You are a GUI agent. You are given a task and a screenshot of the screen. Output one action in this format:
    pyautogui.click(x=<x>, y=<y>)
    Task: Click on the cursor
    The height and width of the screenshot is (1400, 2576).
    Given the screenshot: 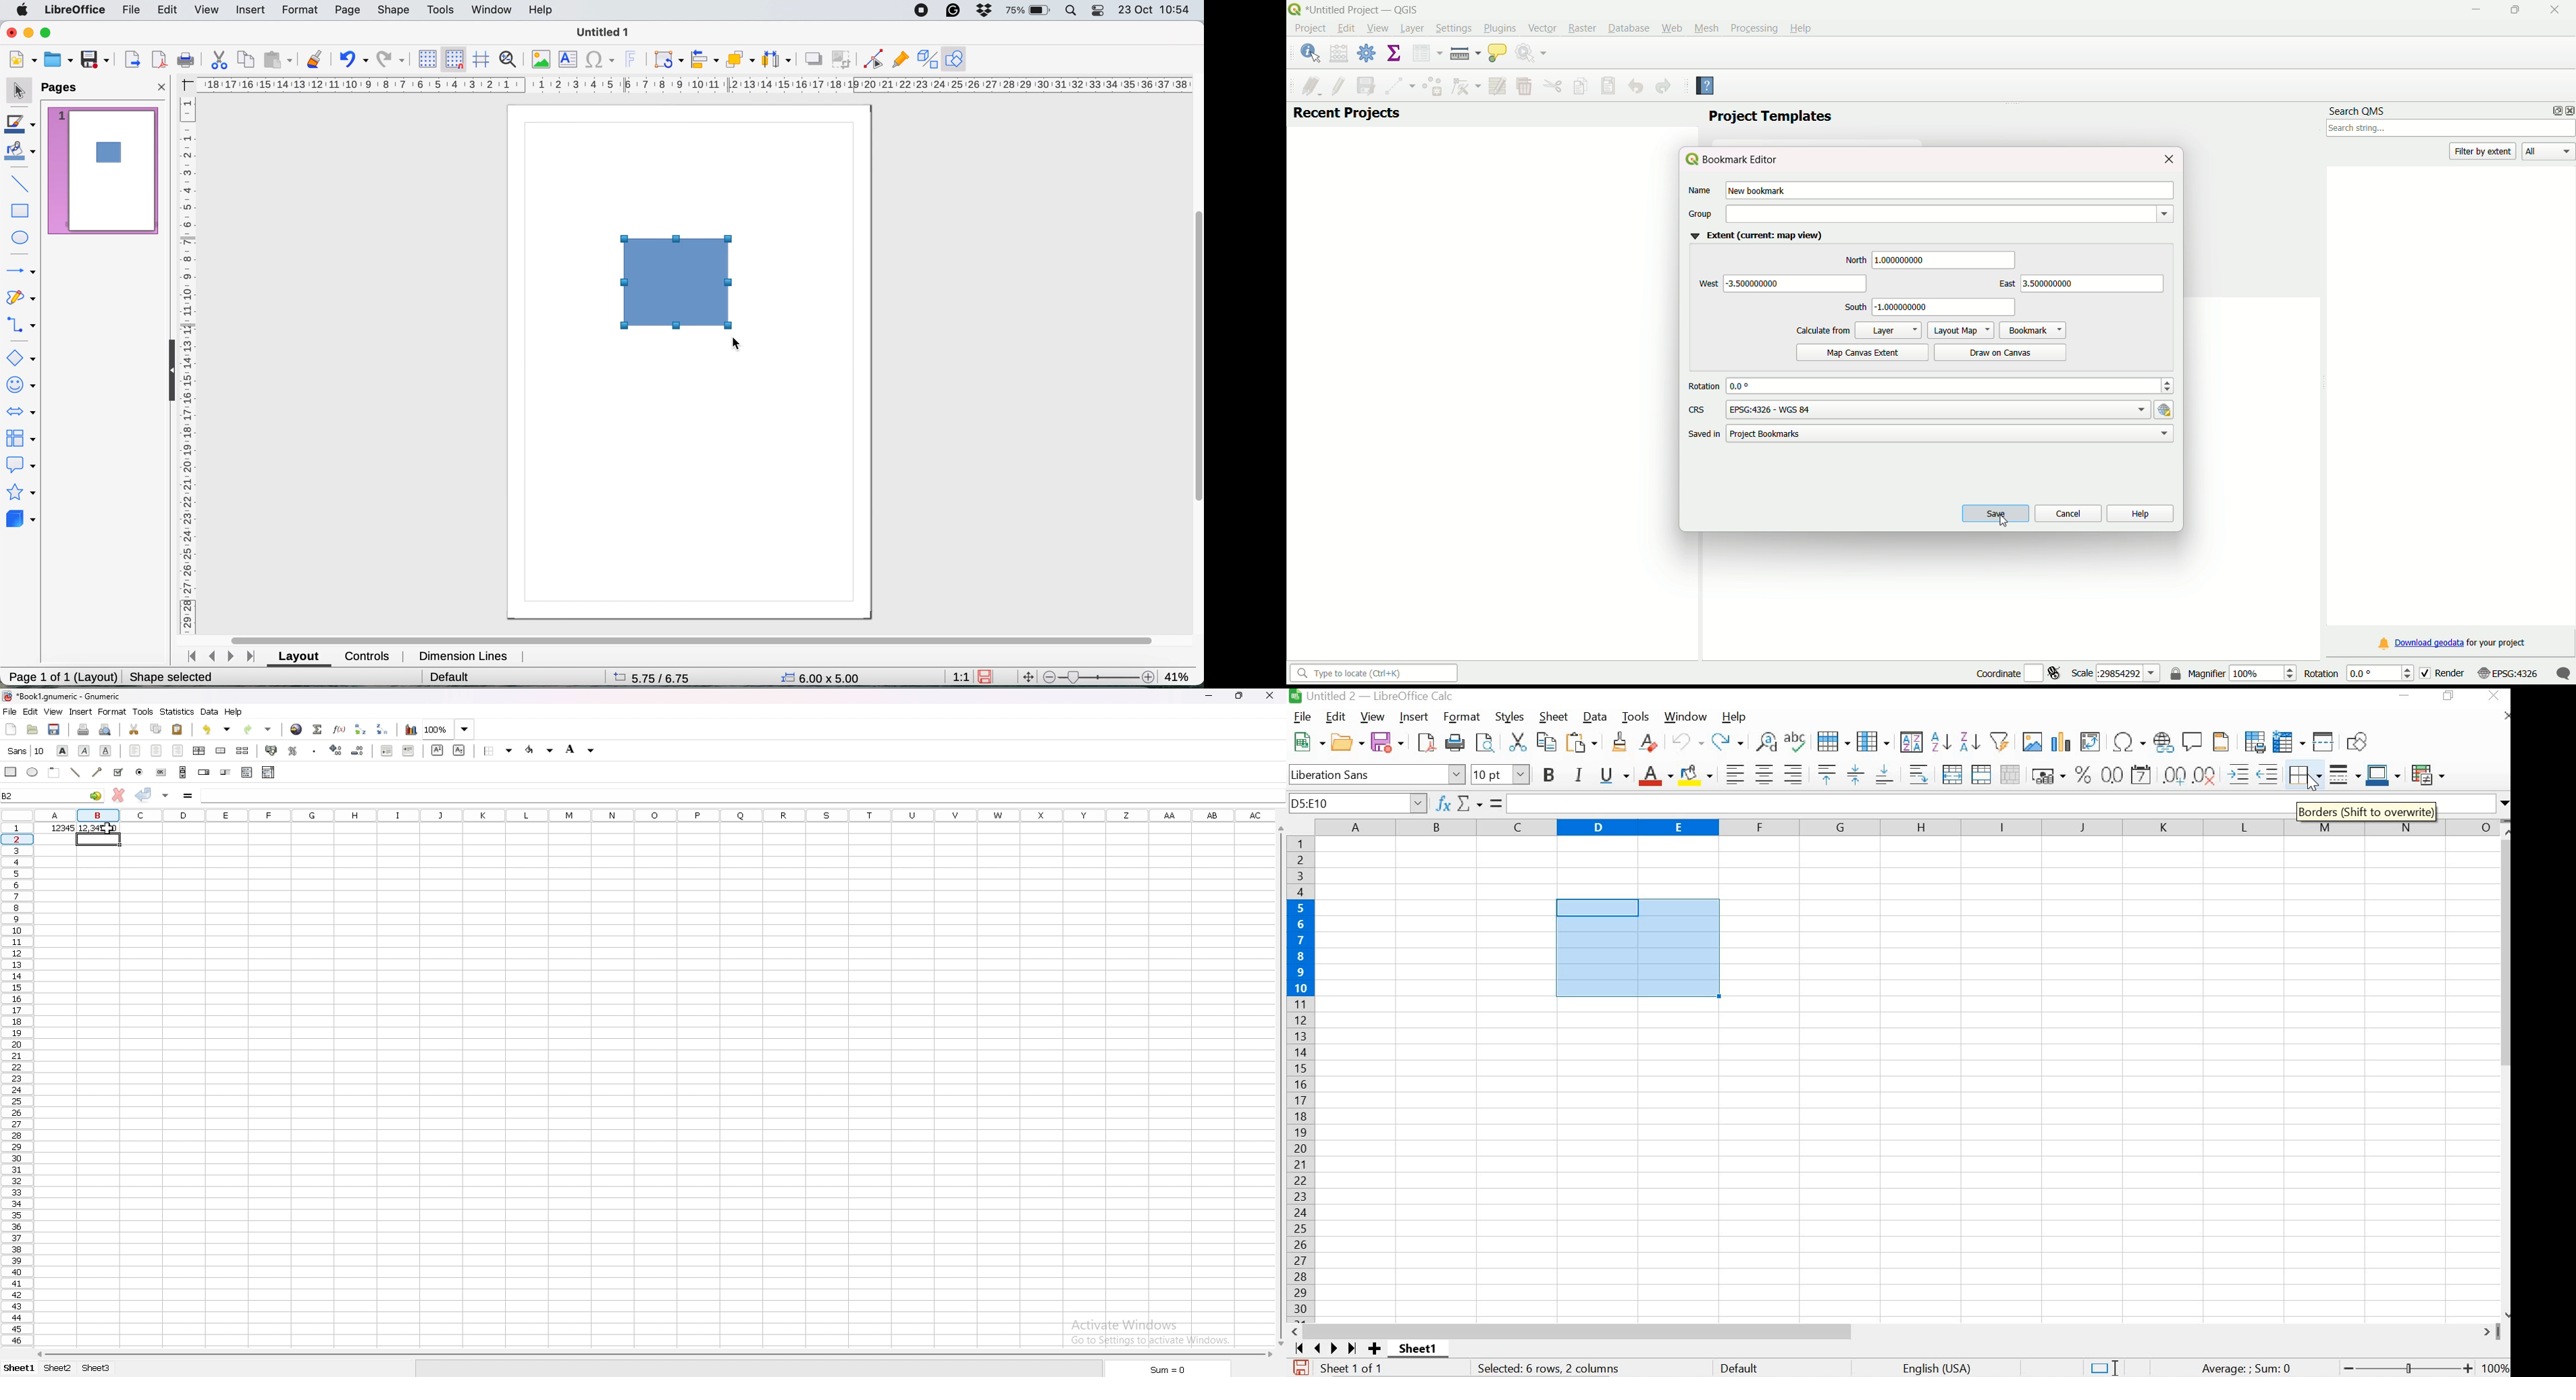 What is the action you would take?
    pyautogui.click(x=742, y=346)
    